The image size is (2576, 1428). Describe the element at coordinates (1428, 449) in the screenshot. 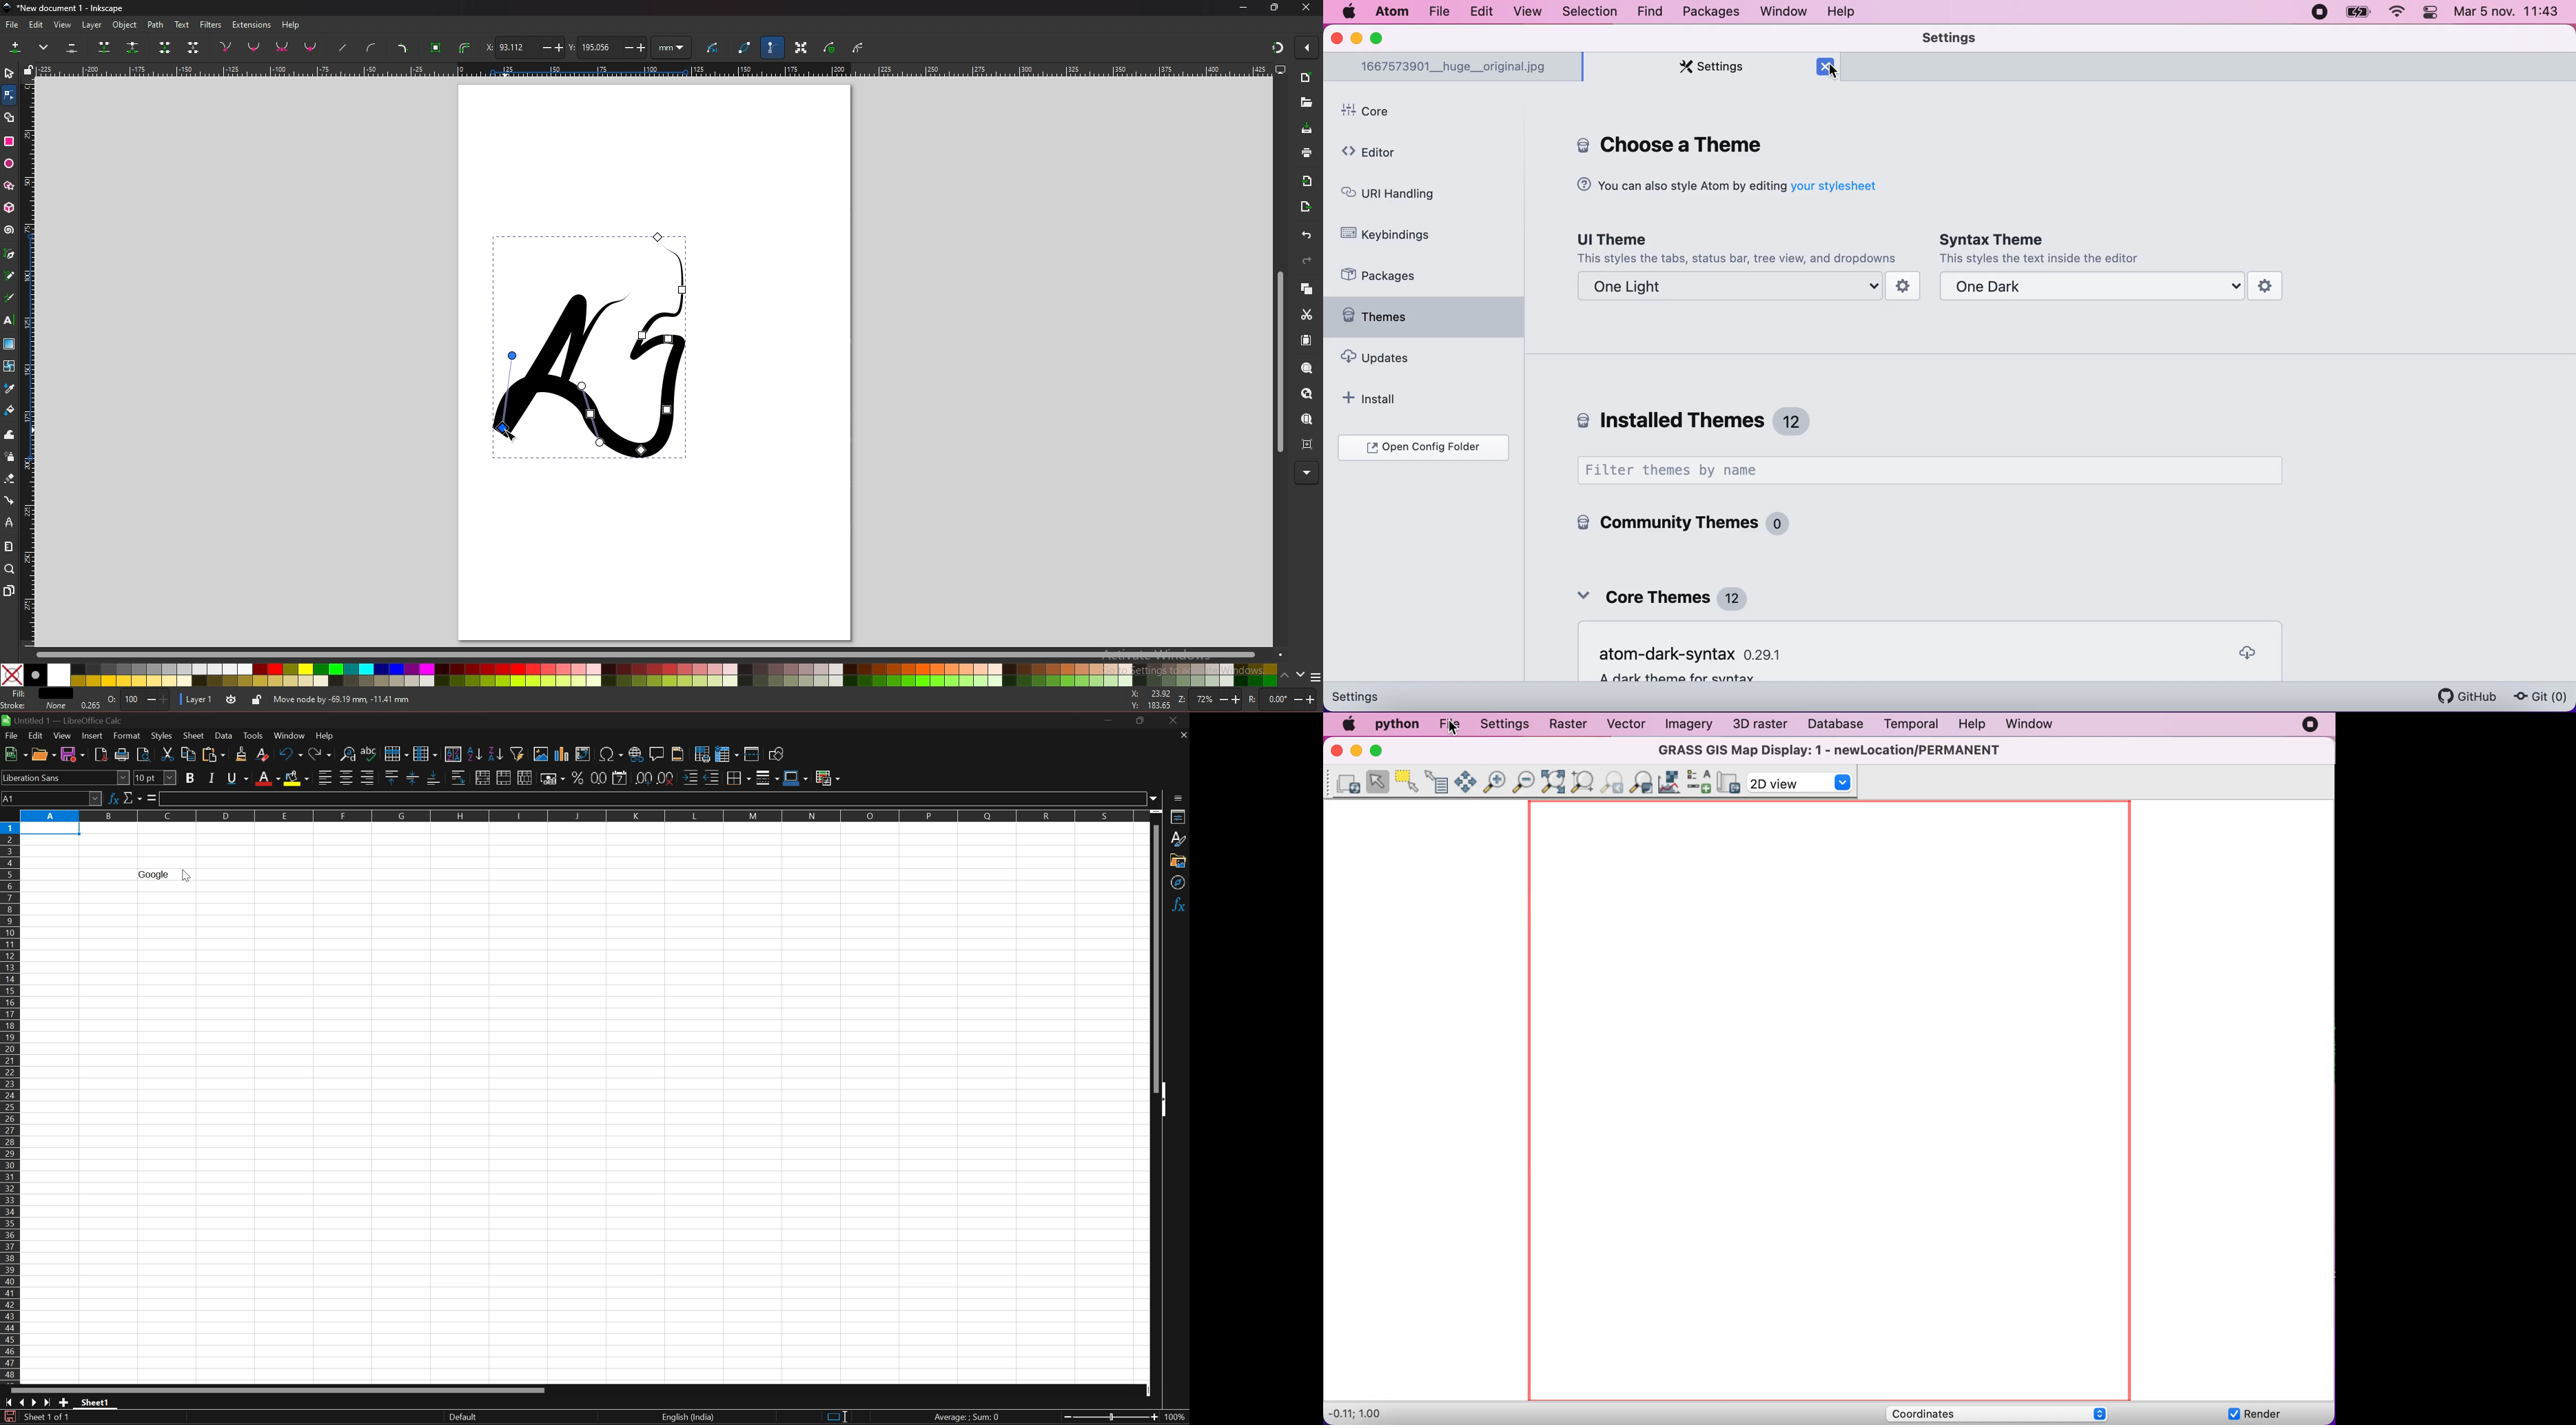

I see `open configuration folder` at that location.